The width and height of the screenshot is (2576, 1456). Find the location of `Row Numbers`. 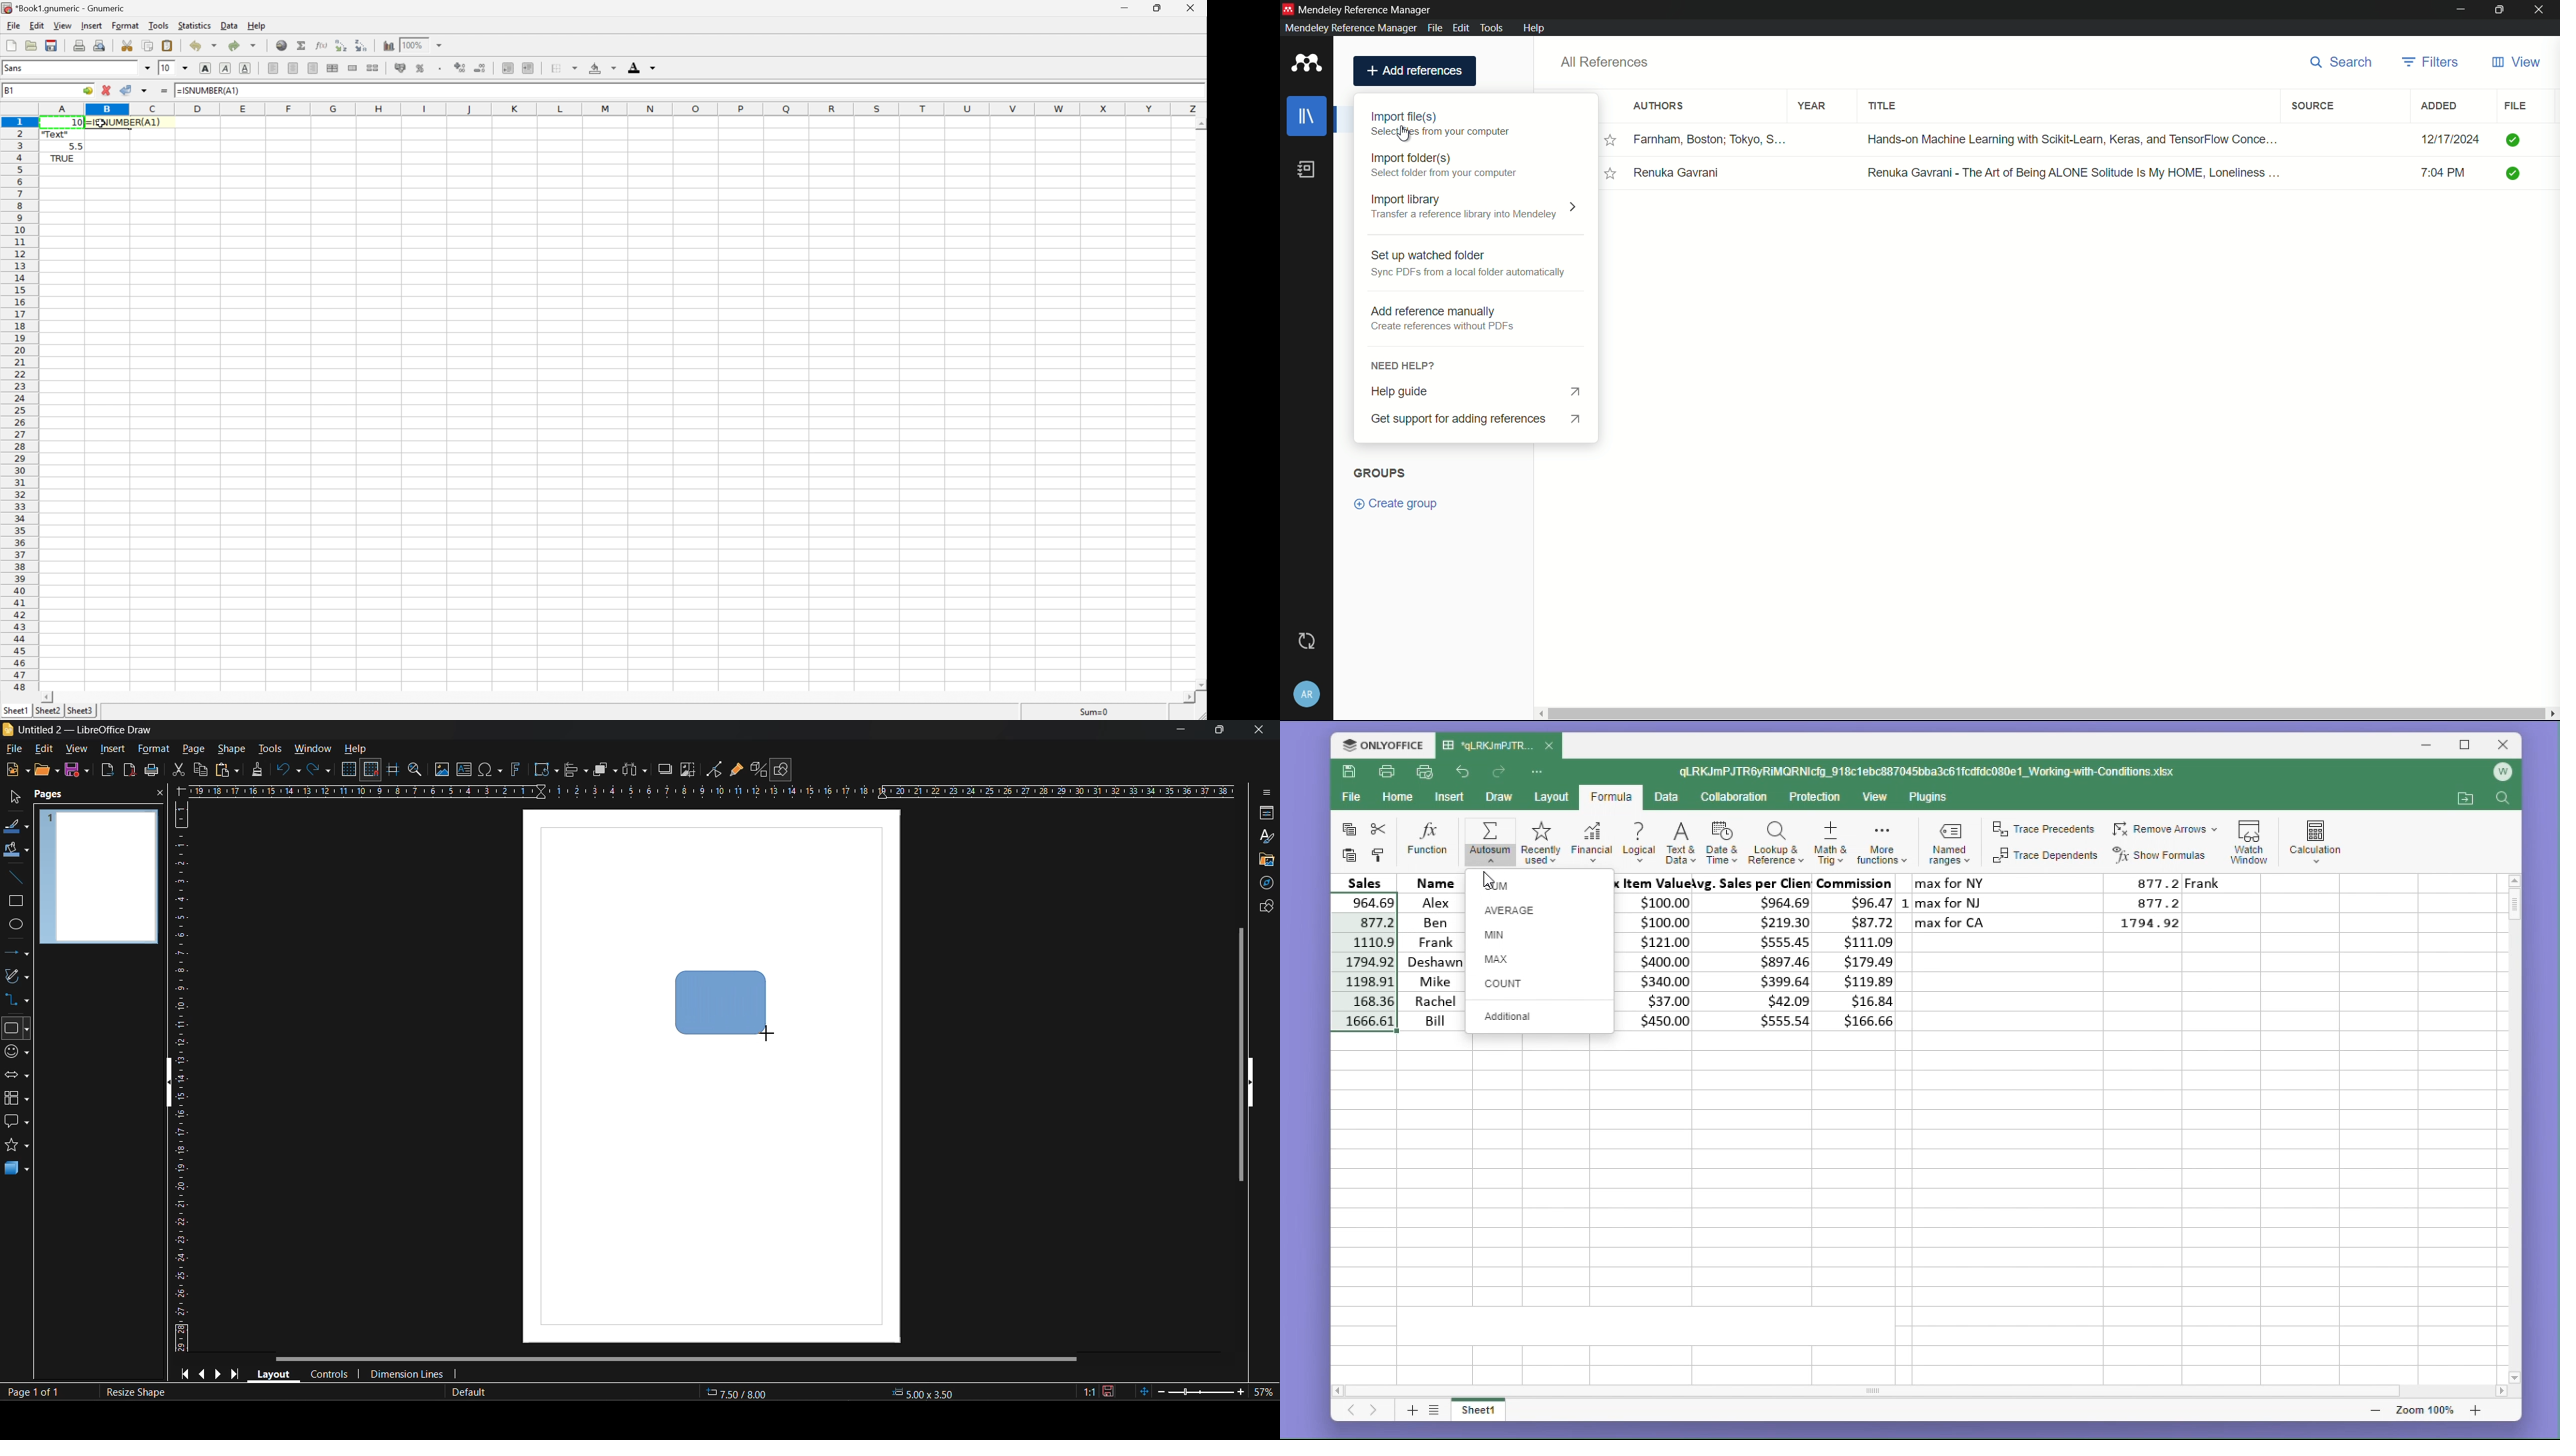

Row Numbers is located at coordinates (18, 406).